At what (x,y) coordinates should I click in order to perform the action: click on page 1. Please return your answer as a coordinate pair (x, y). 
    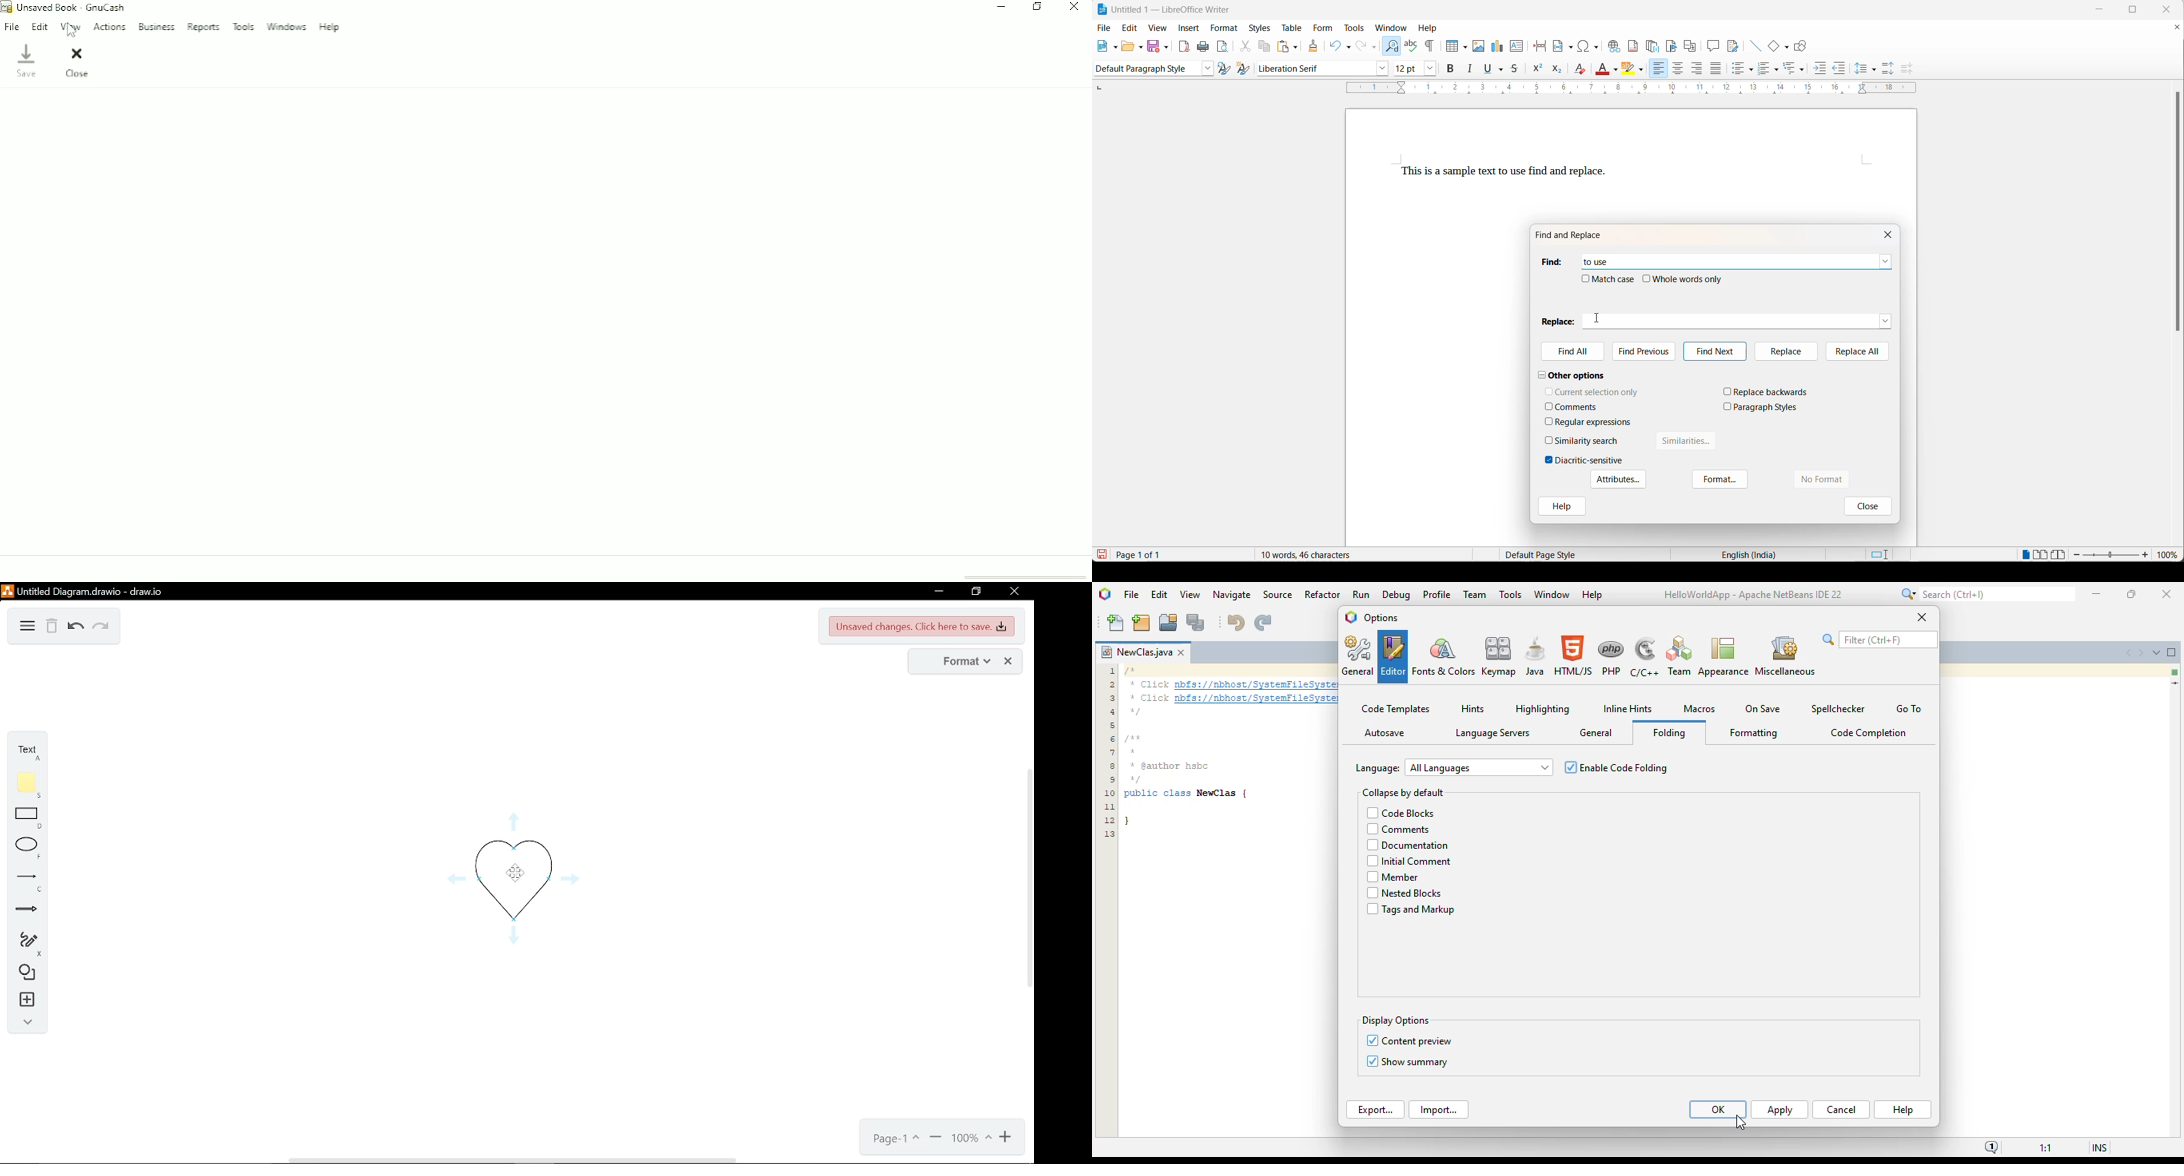
    Looking at the image, I should click on (893, 1139).